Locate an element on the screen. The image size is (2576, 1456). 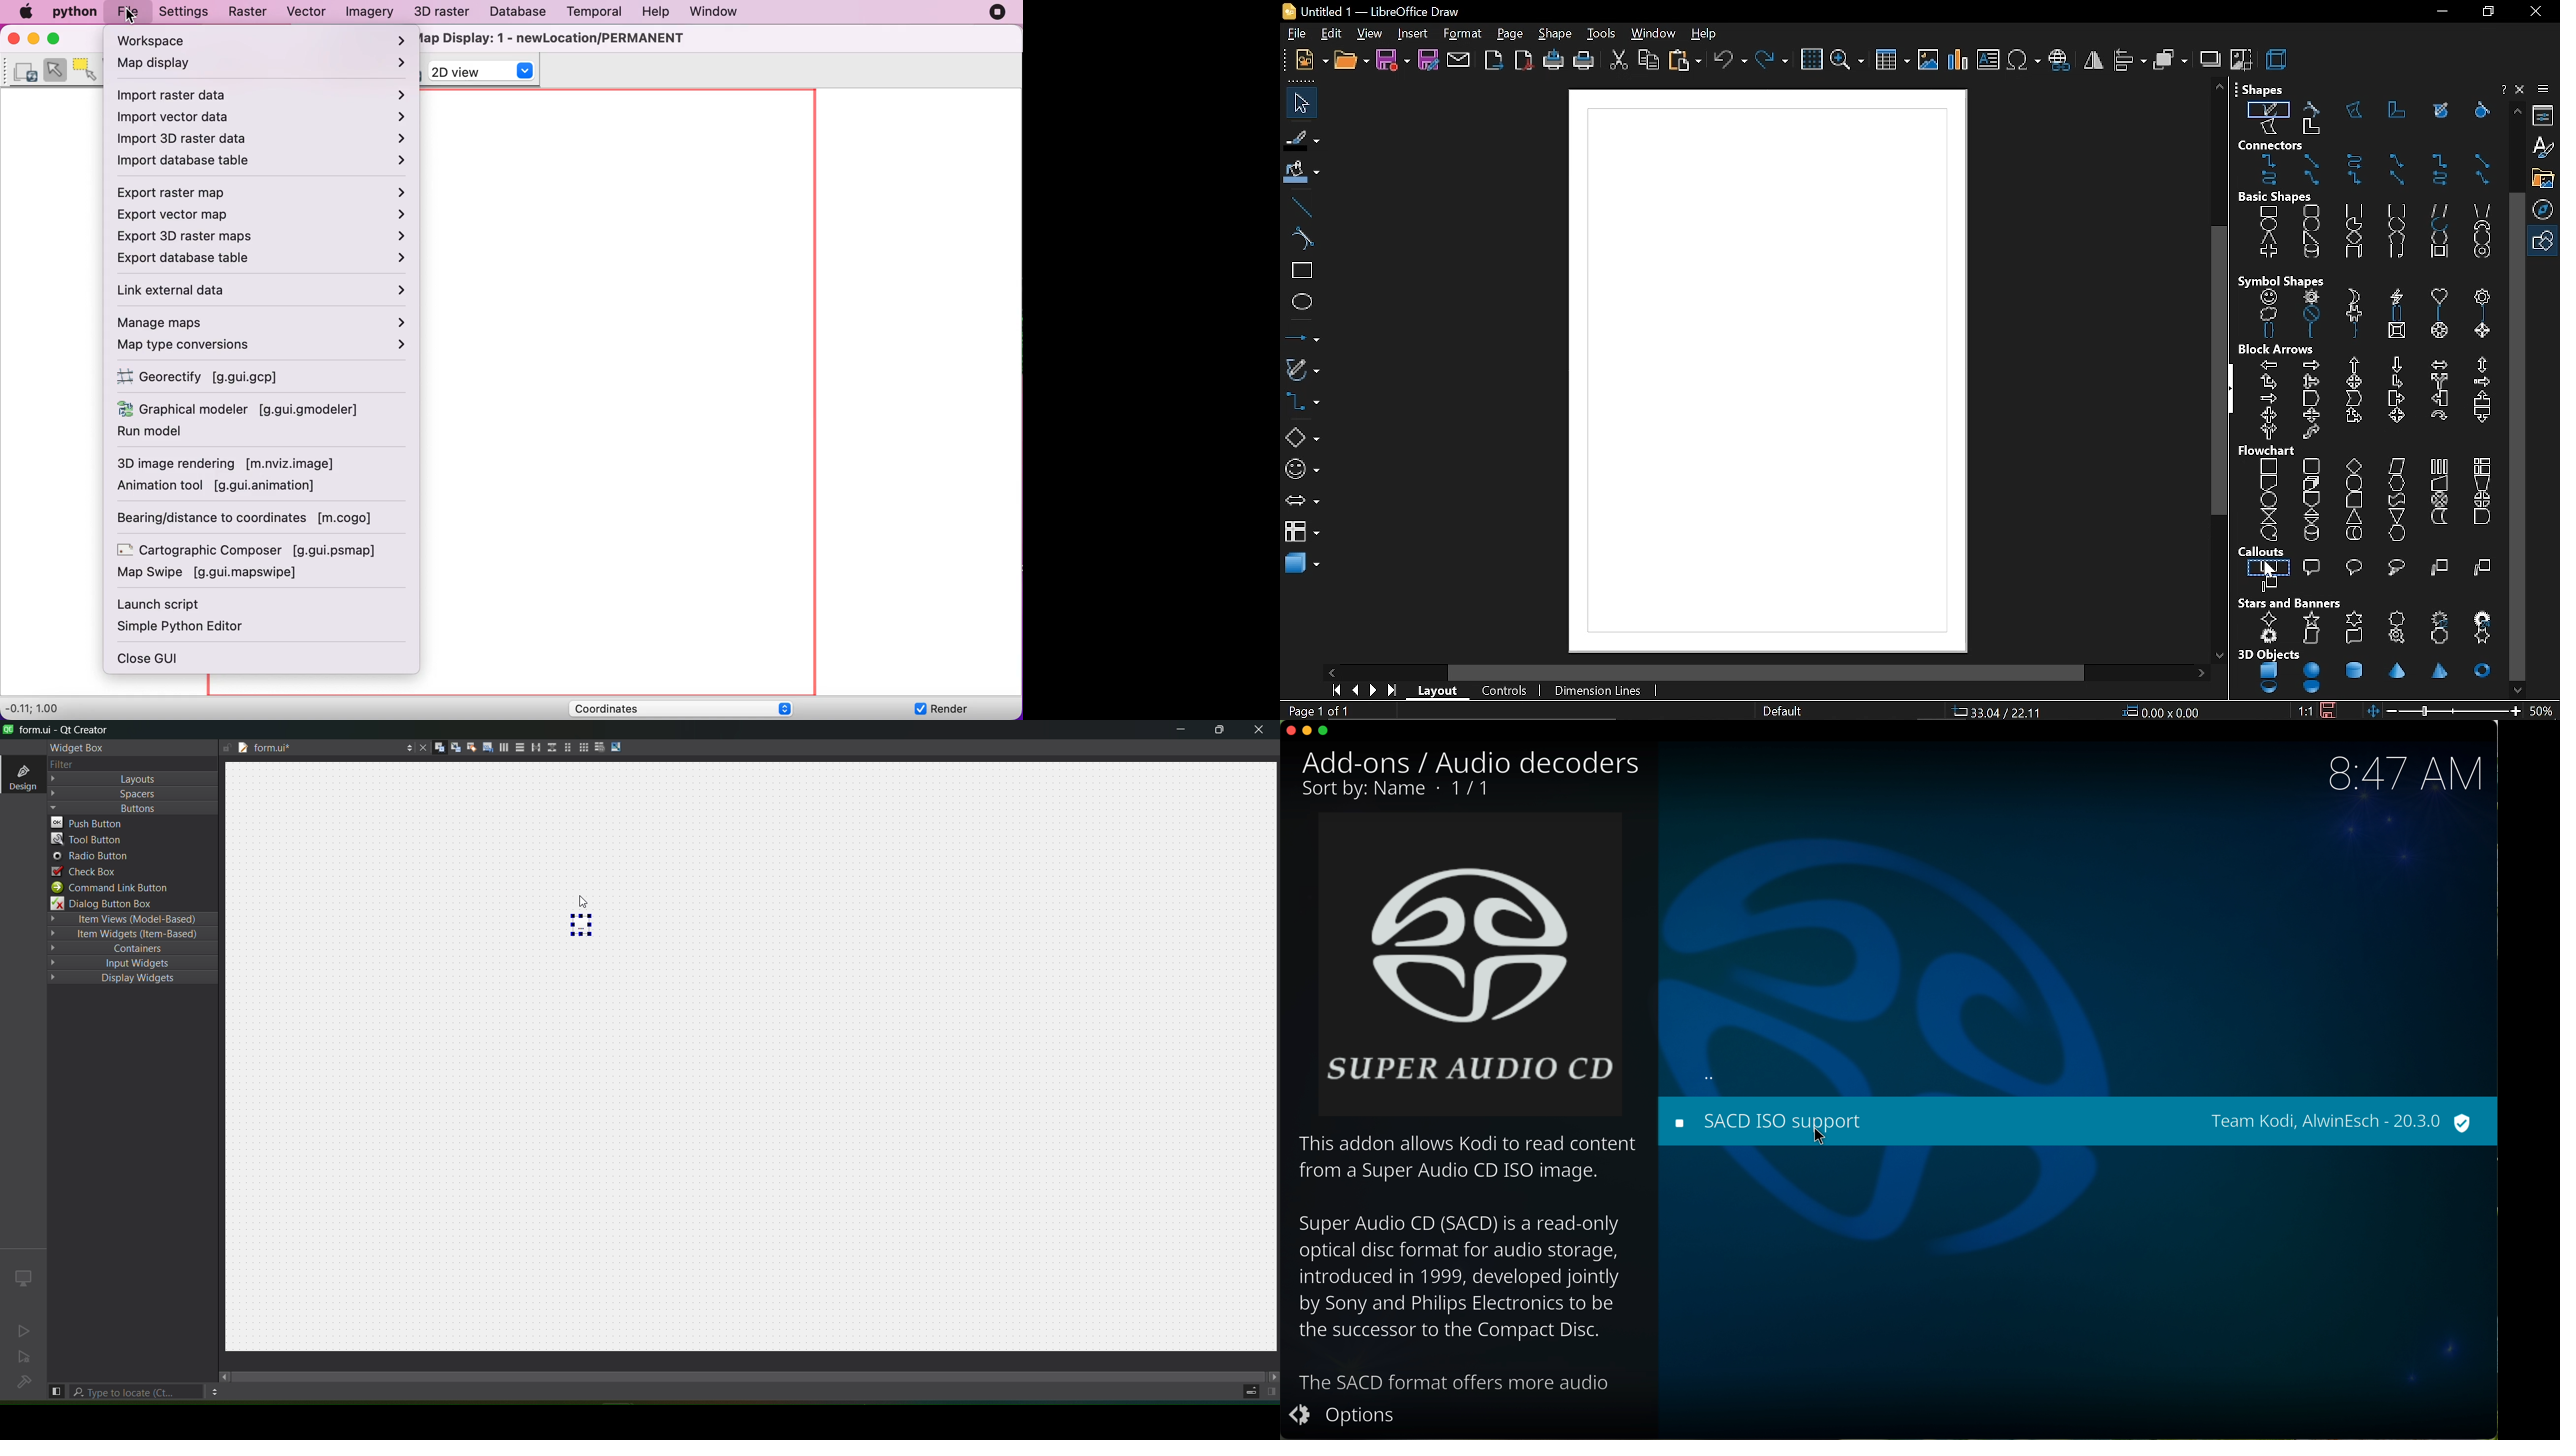
hexagon is located at coordinates (2438, 240).